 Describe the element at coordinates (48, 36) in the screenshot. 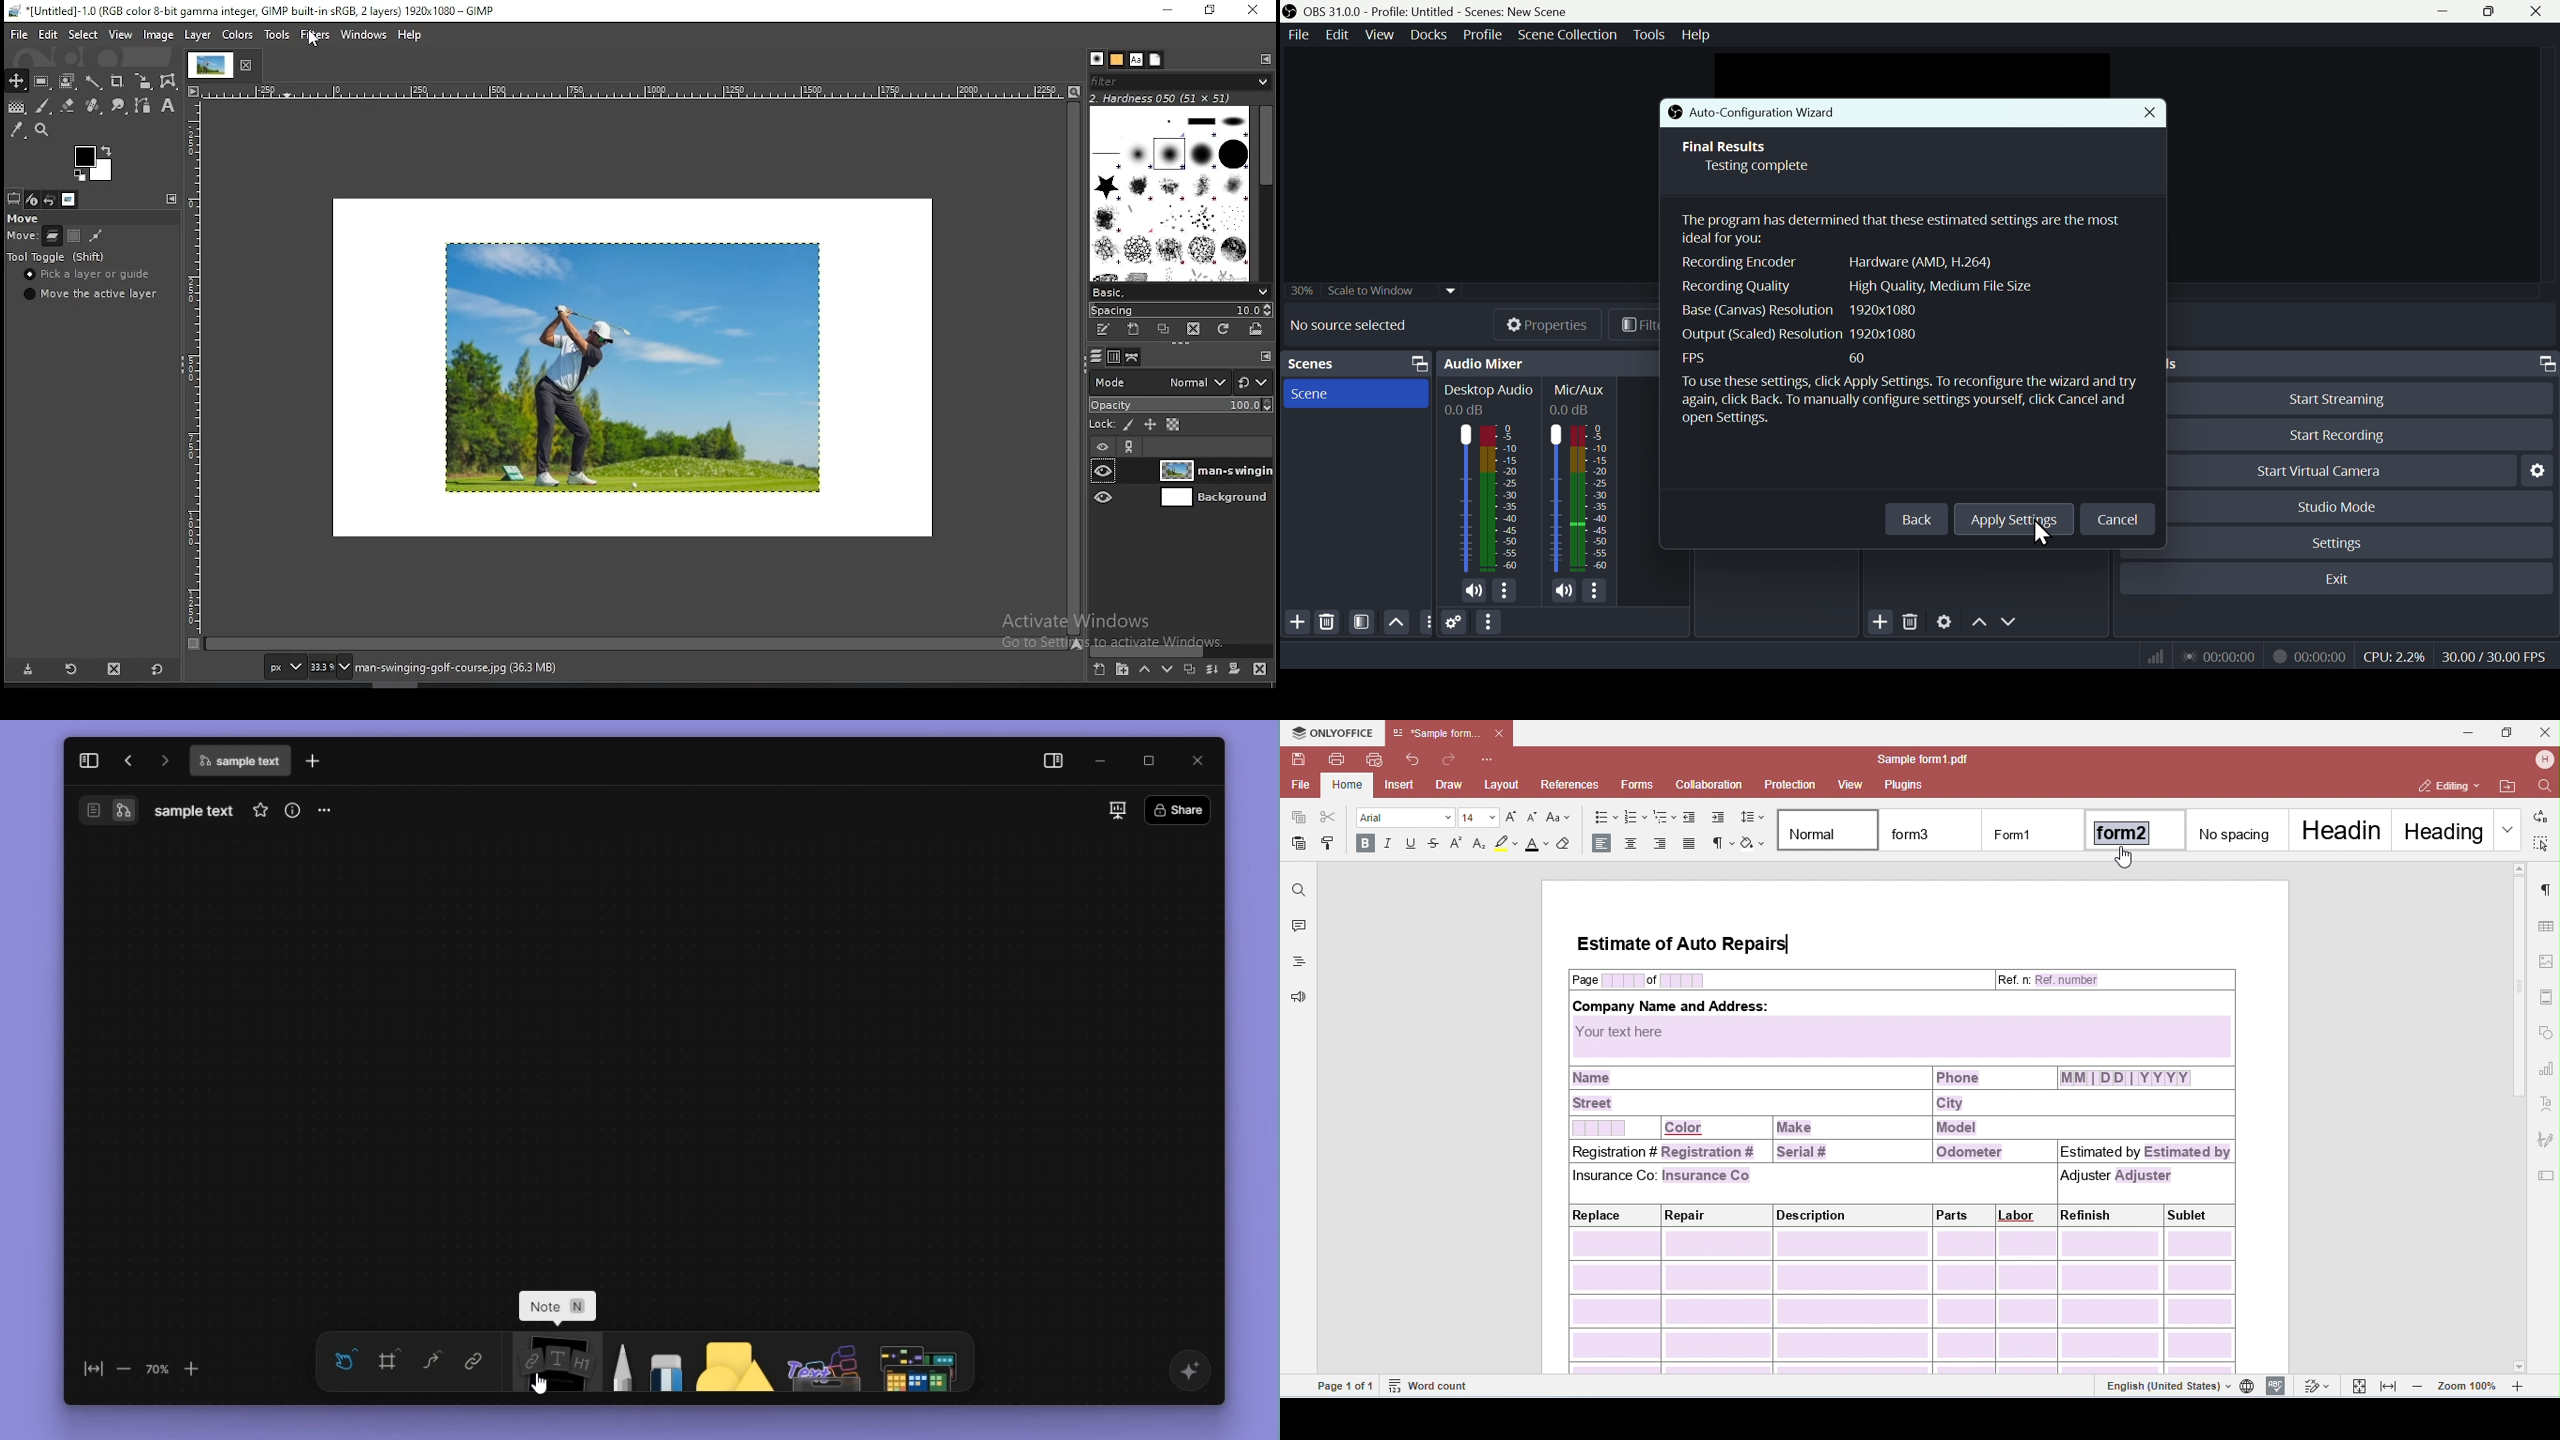

I see `edit` at that location.